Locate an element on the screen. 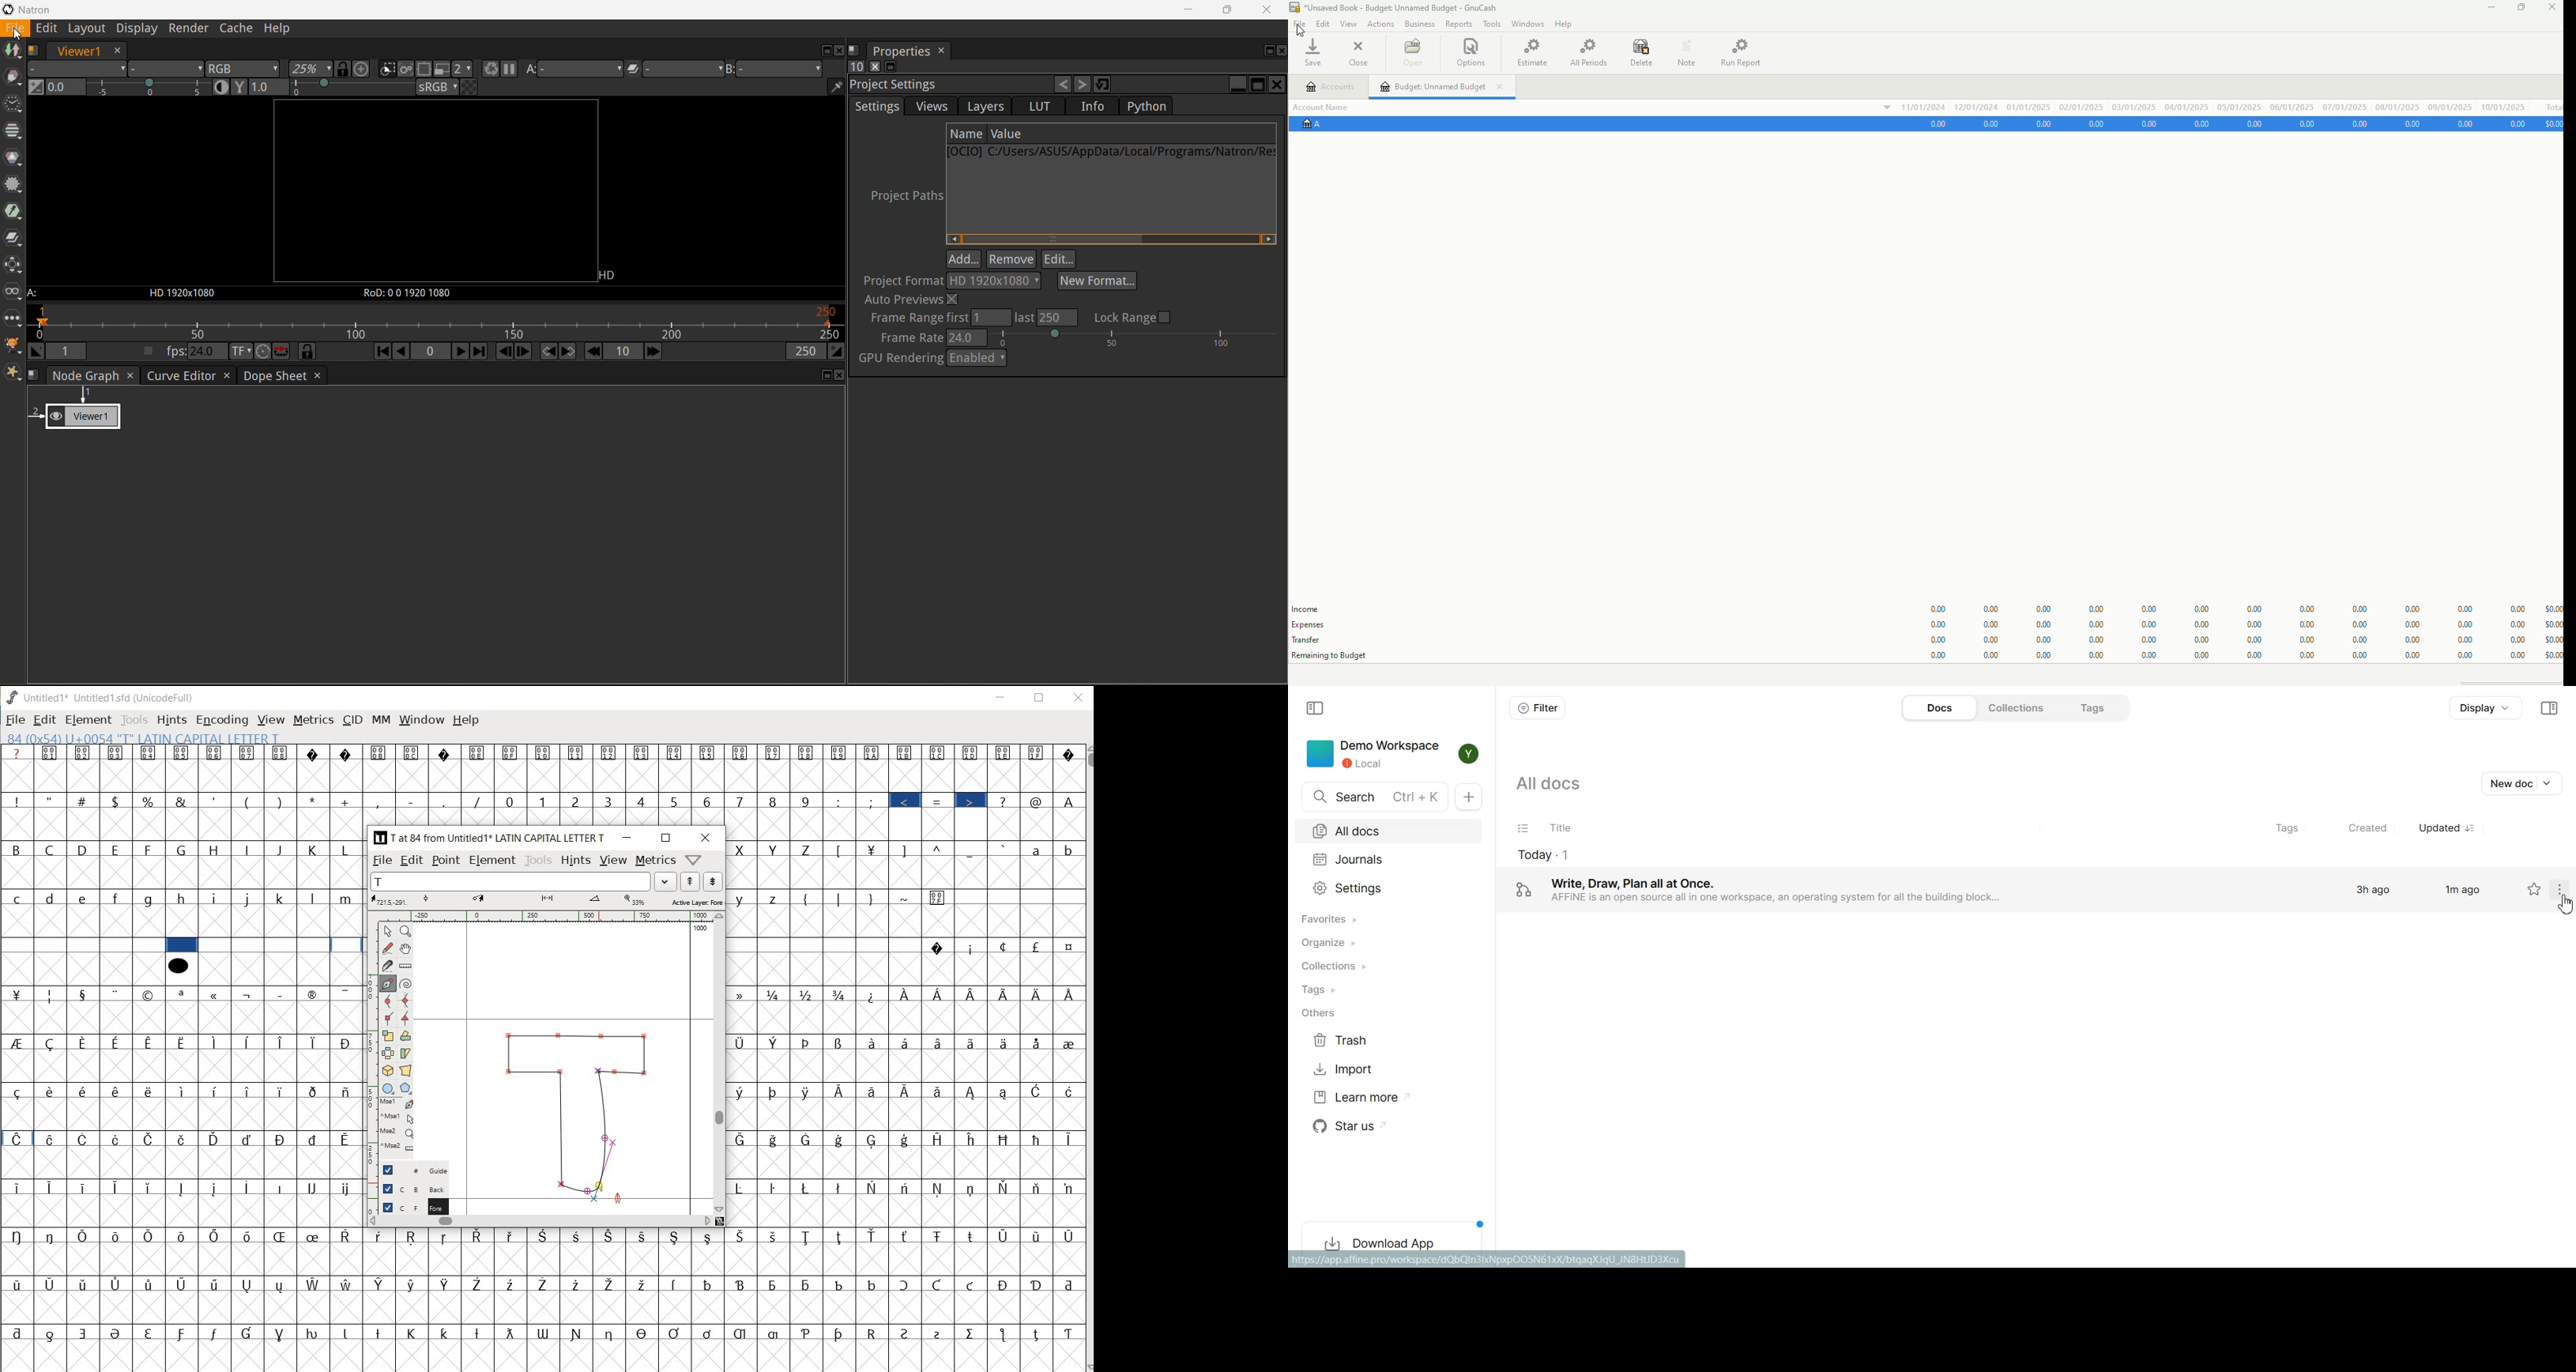 The height and width of the screenshot is (1372, 2576). z is located at coordinates (774, 899).